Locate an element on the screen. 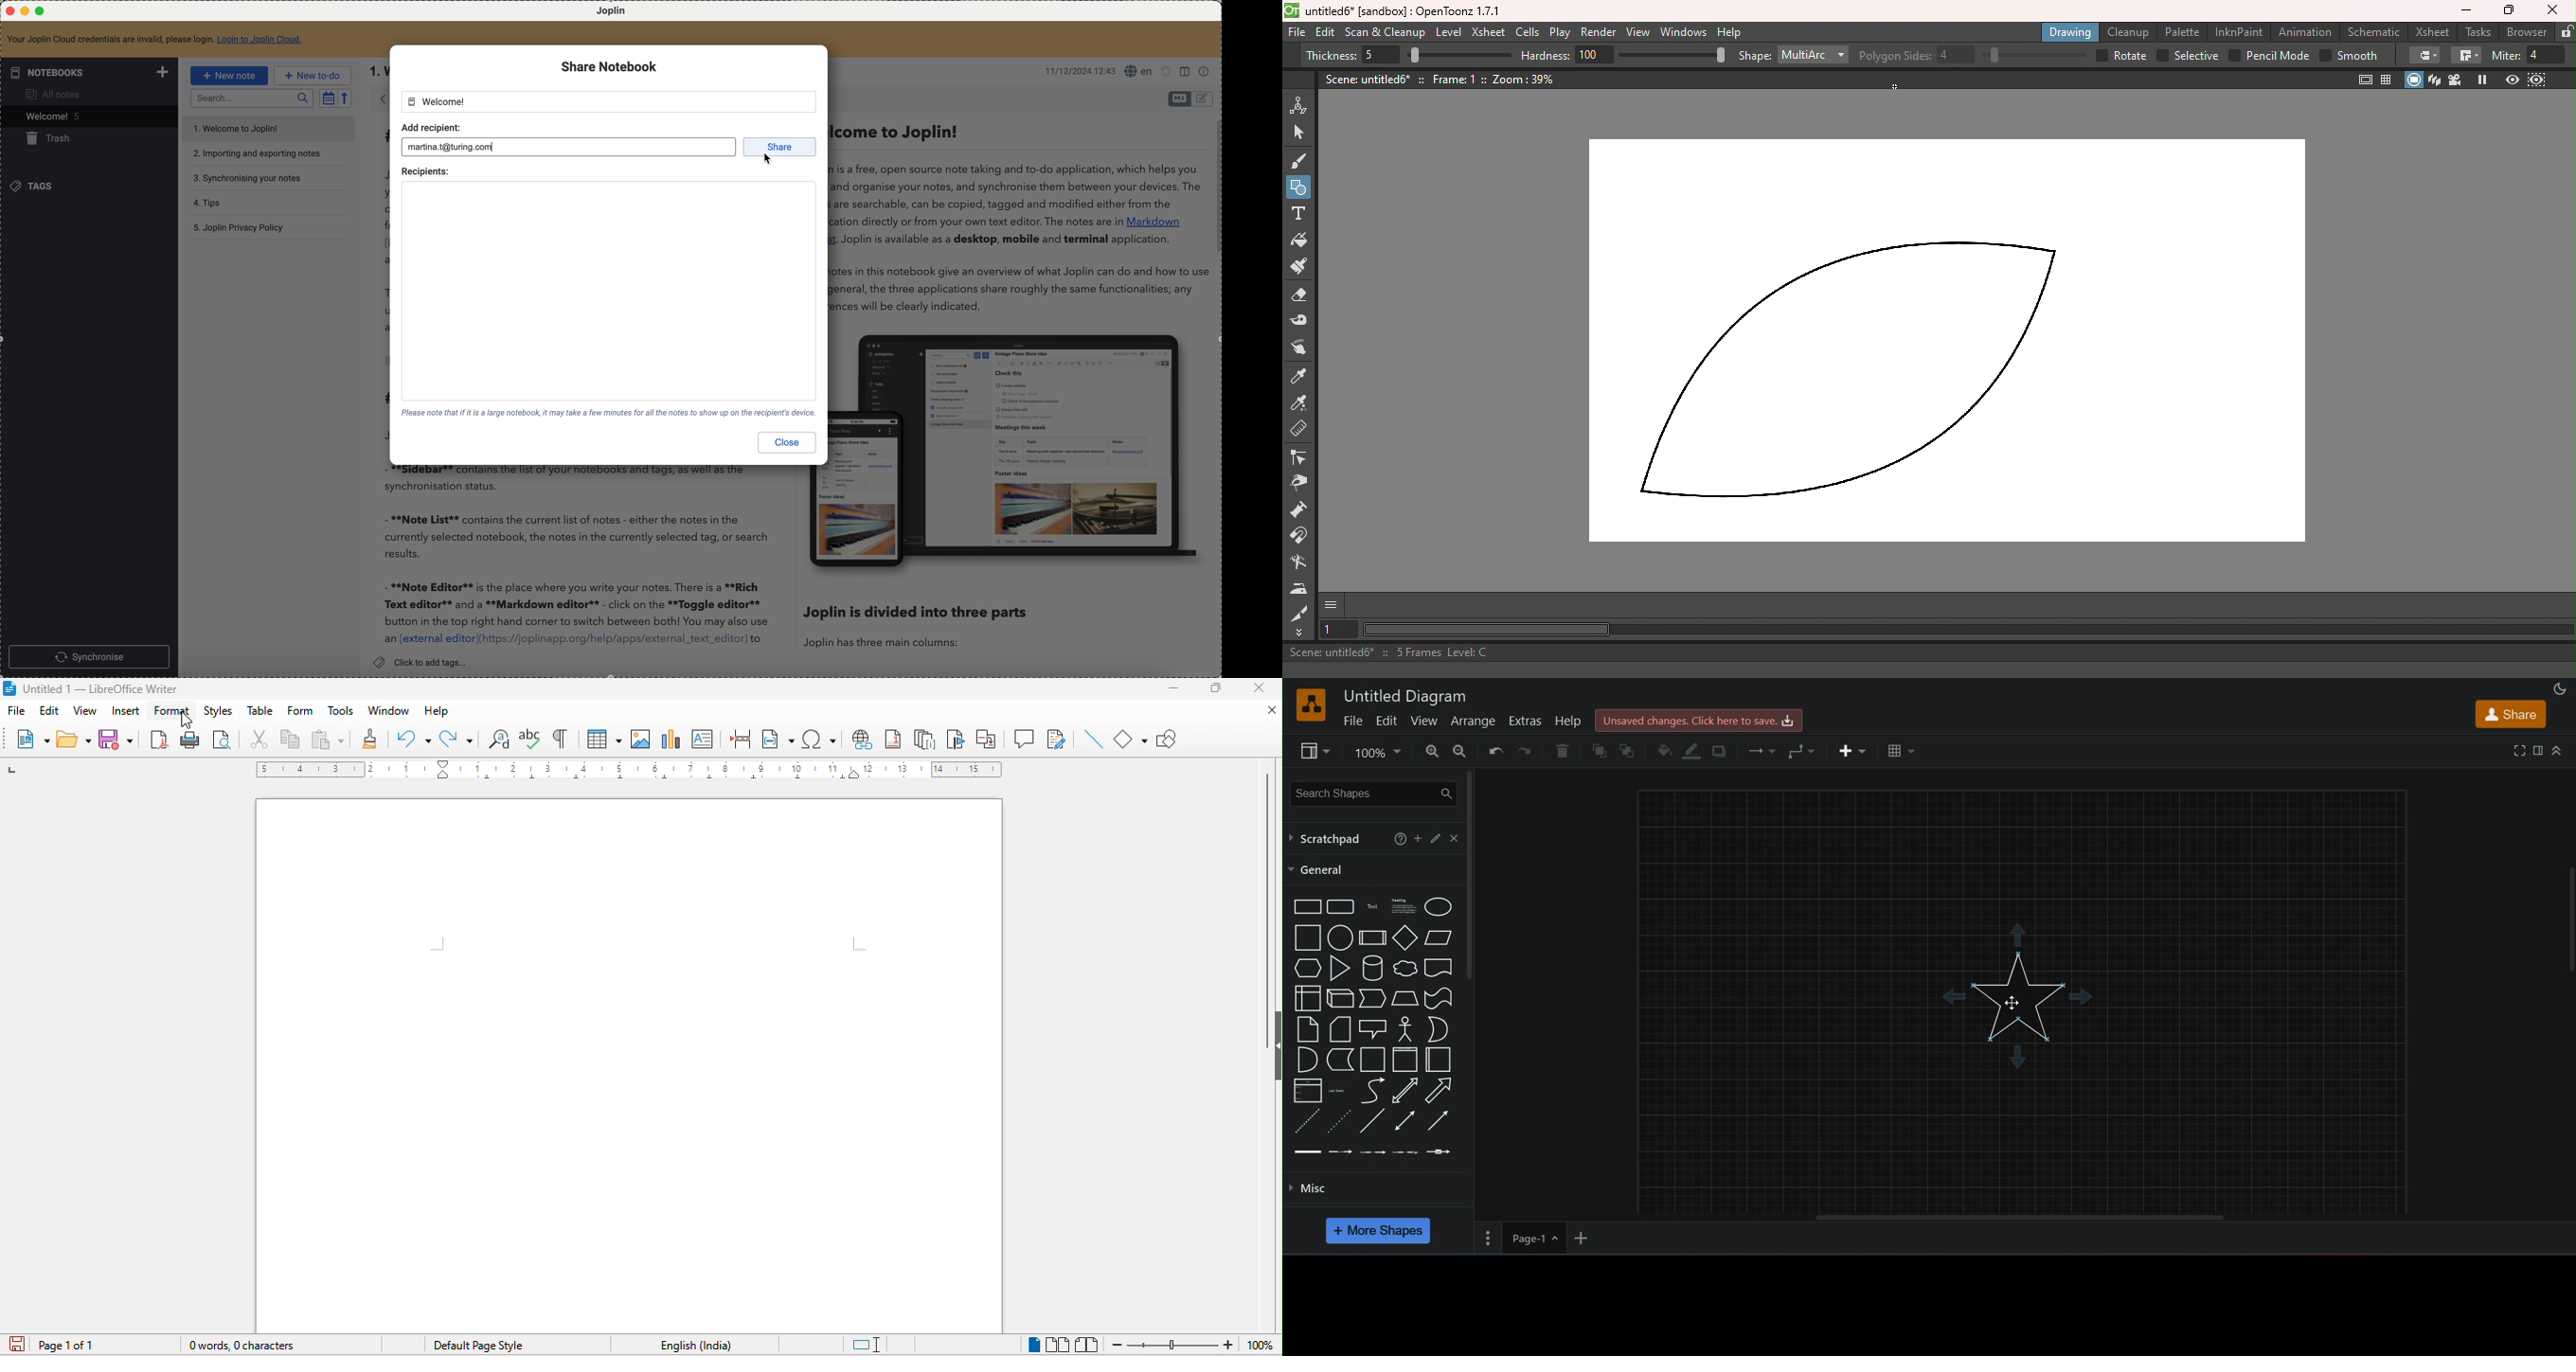  help is located at coordinates (1565, 719).